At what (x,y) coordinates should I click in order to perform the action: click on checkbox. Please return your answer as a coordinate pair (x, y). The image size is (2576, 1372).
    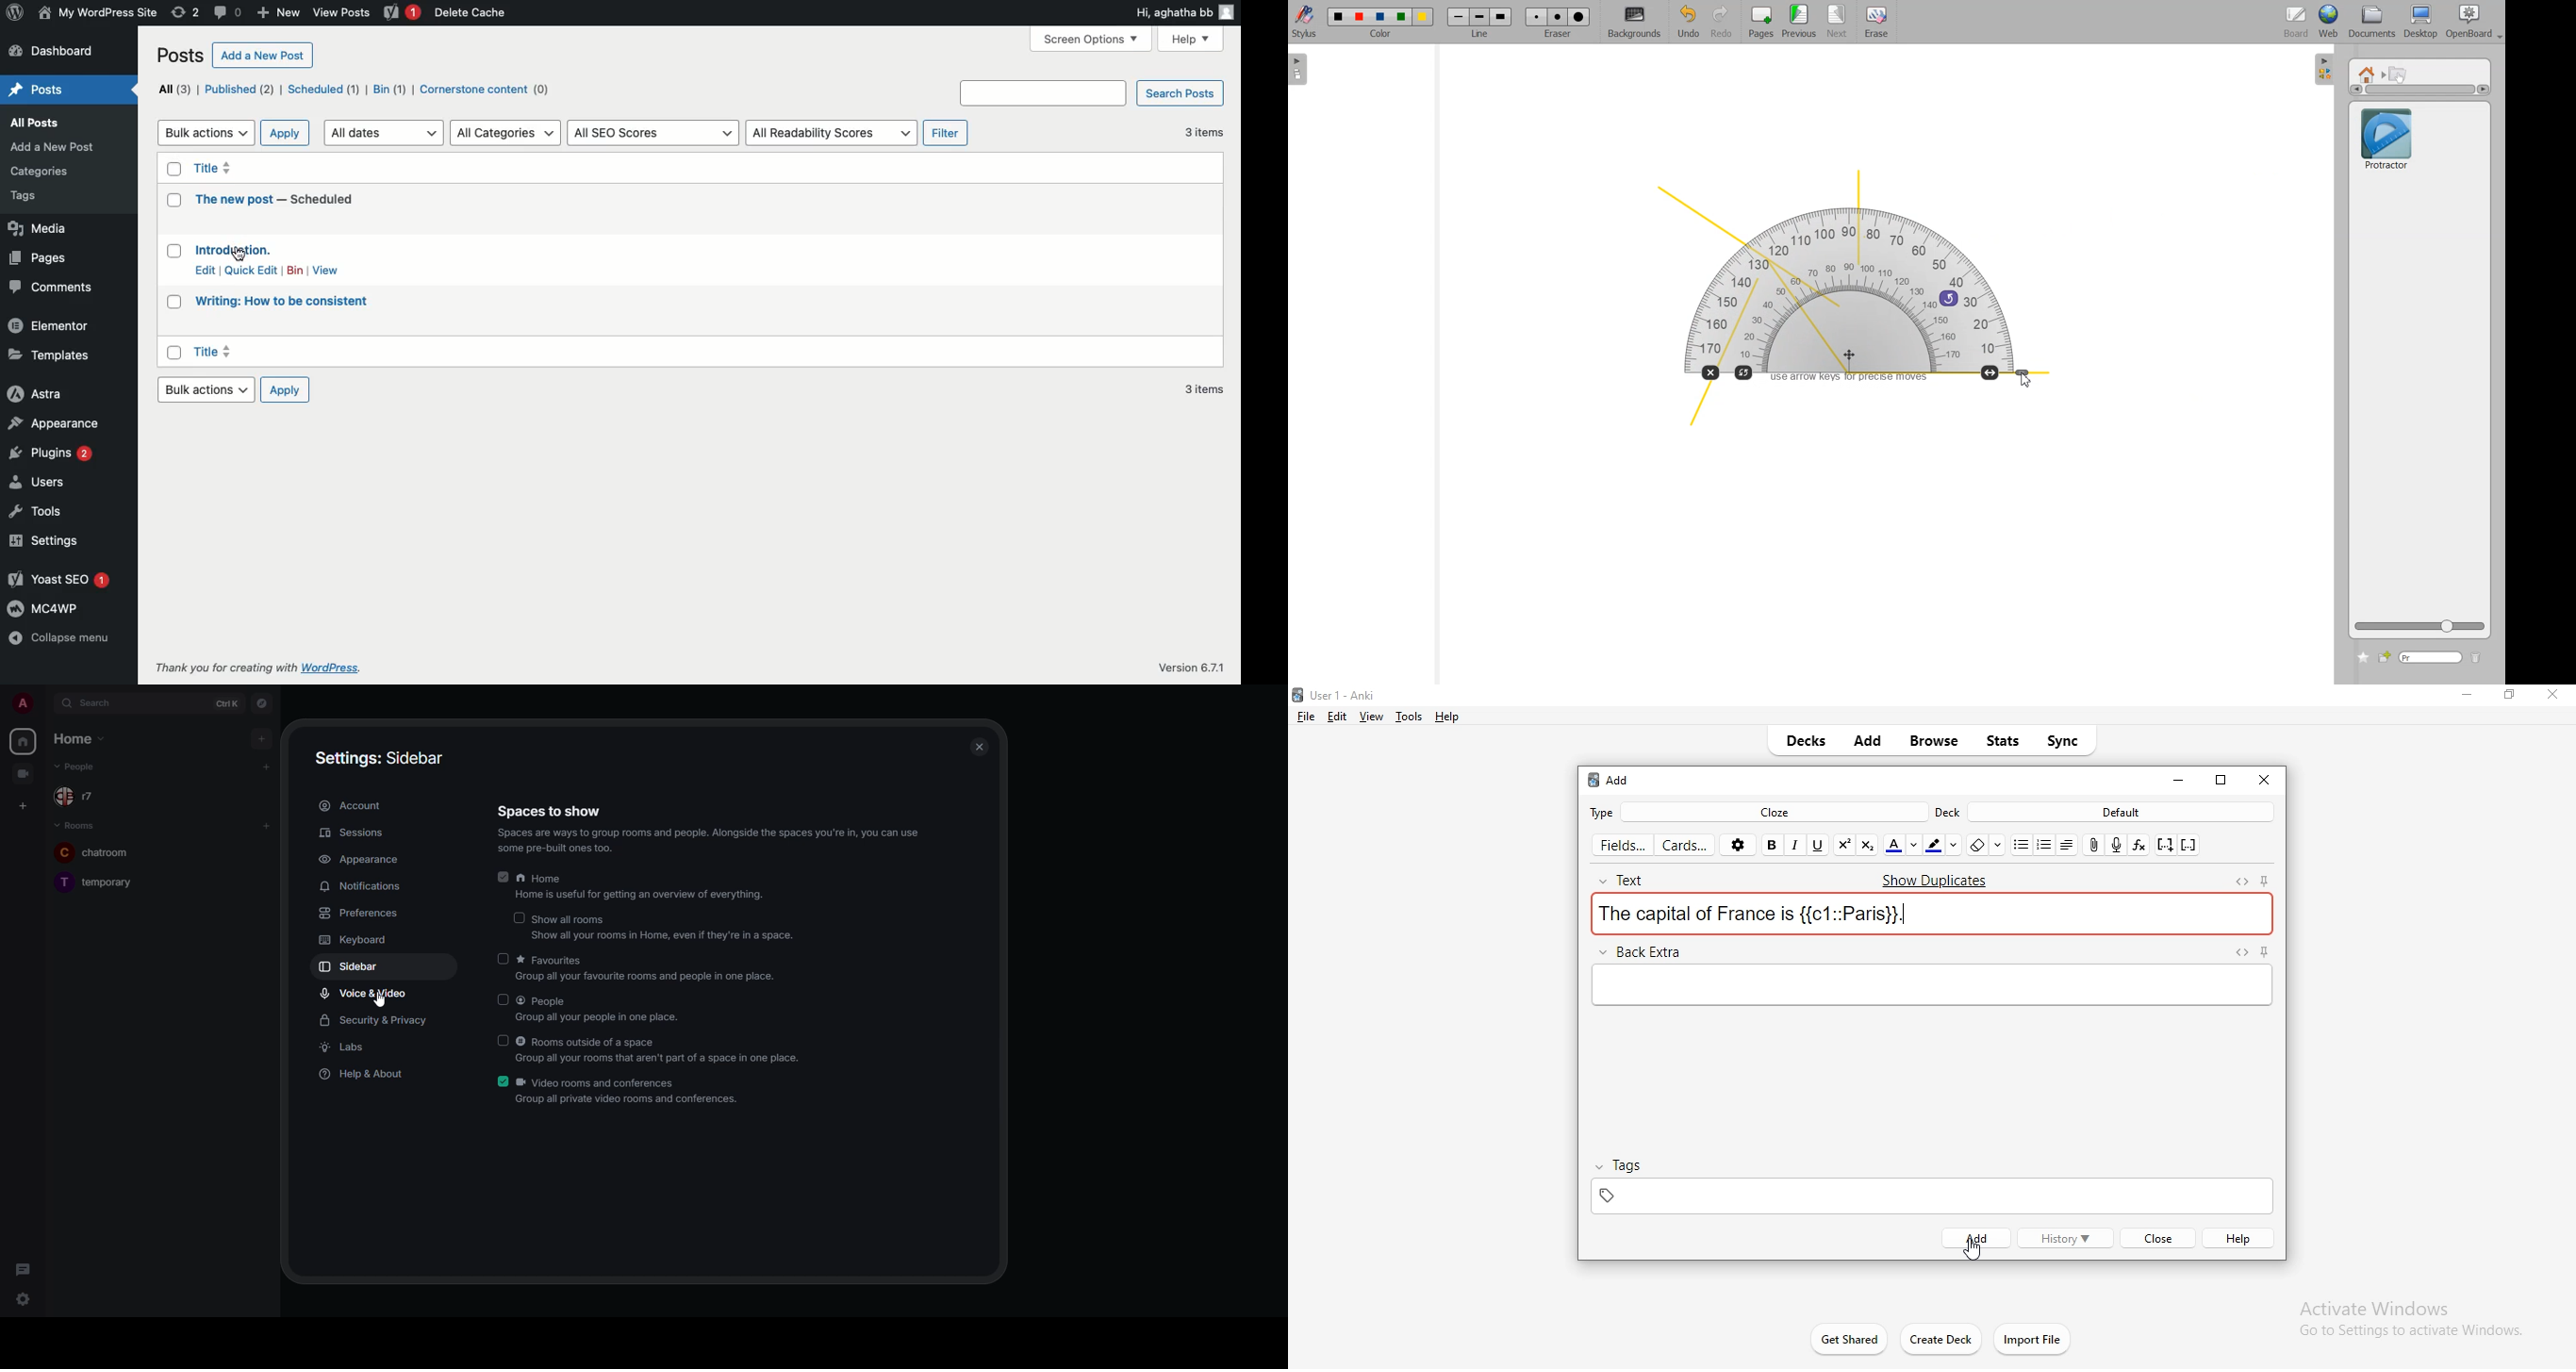
    Looking at the image, I should click on (173, 353).